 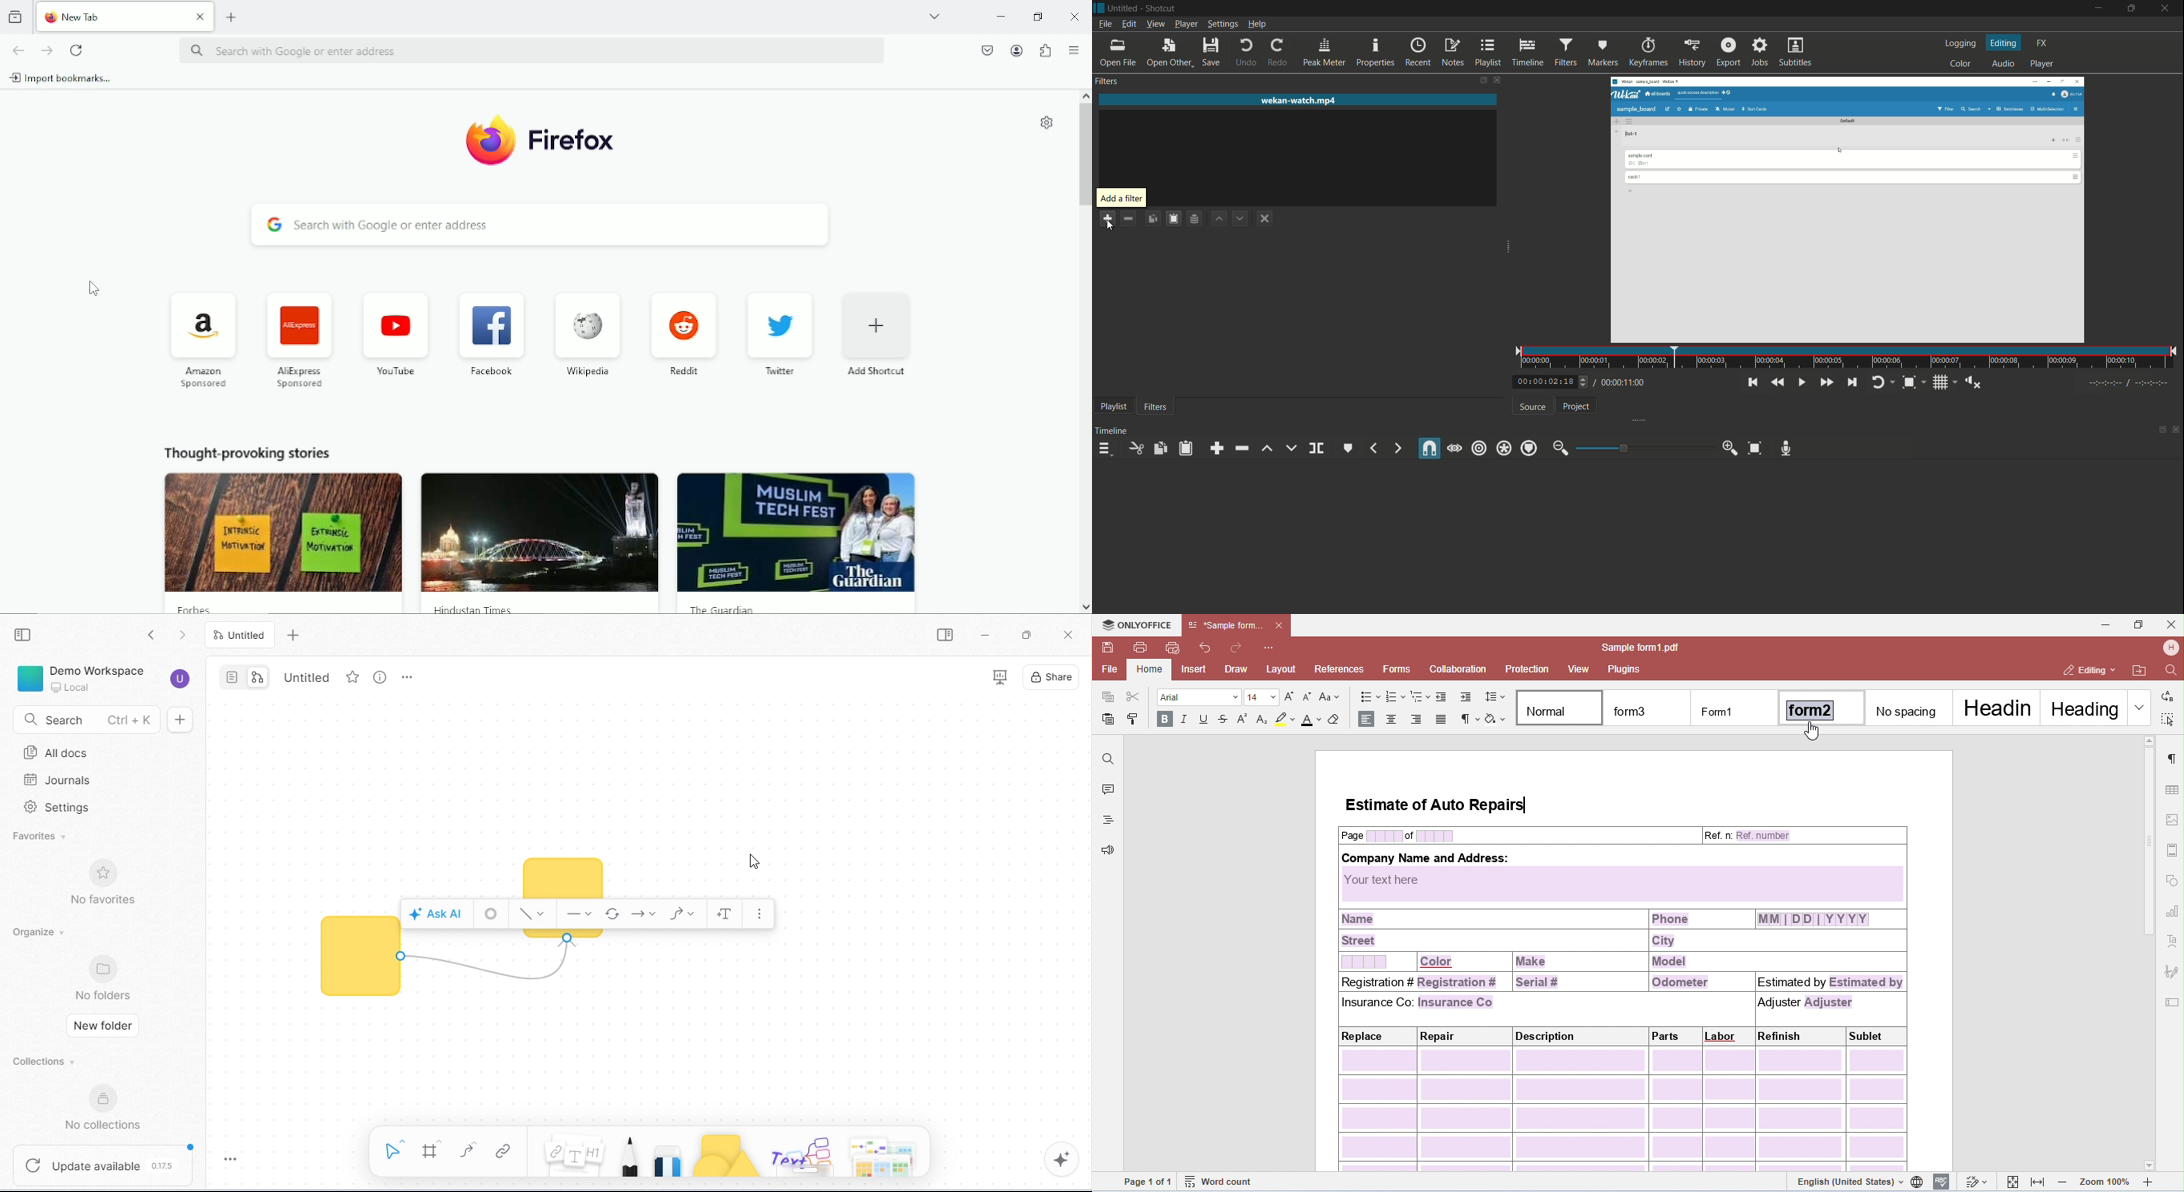 I want to click on open/ close side bar, so click(x=945, y=635).